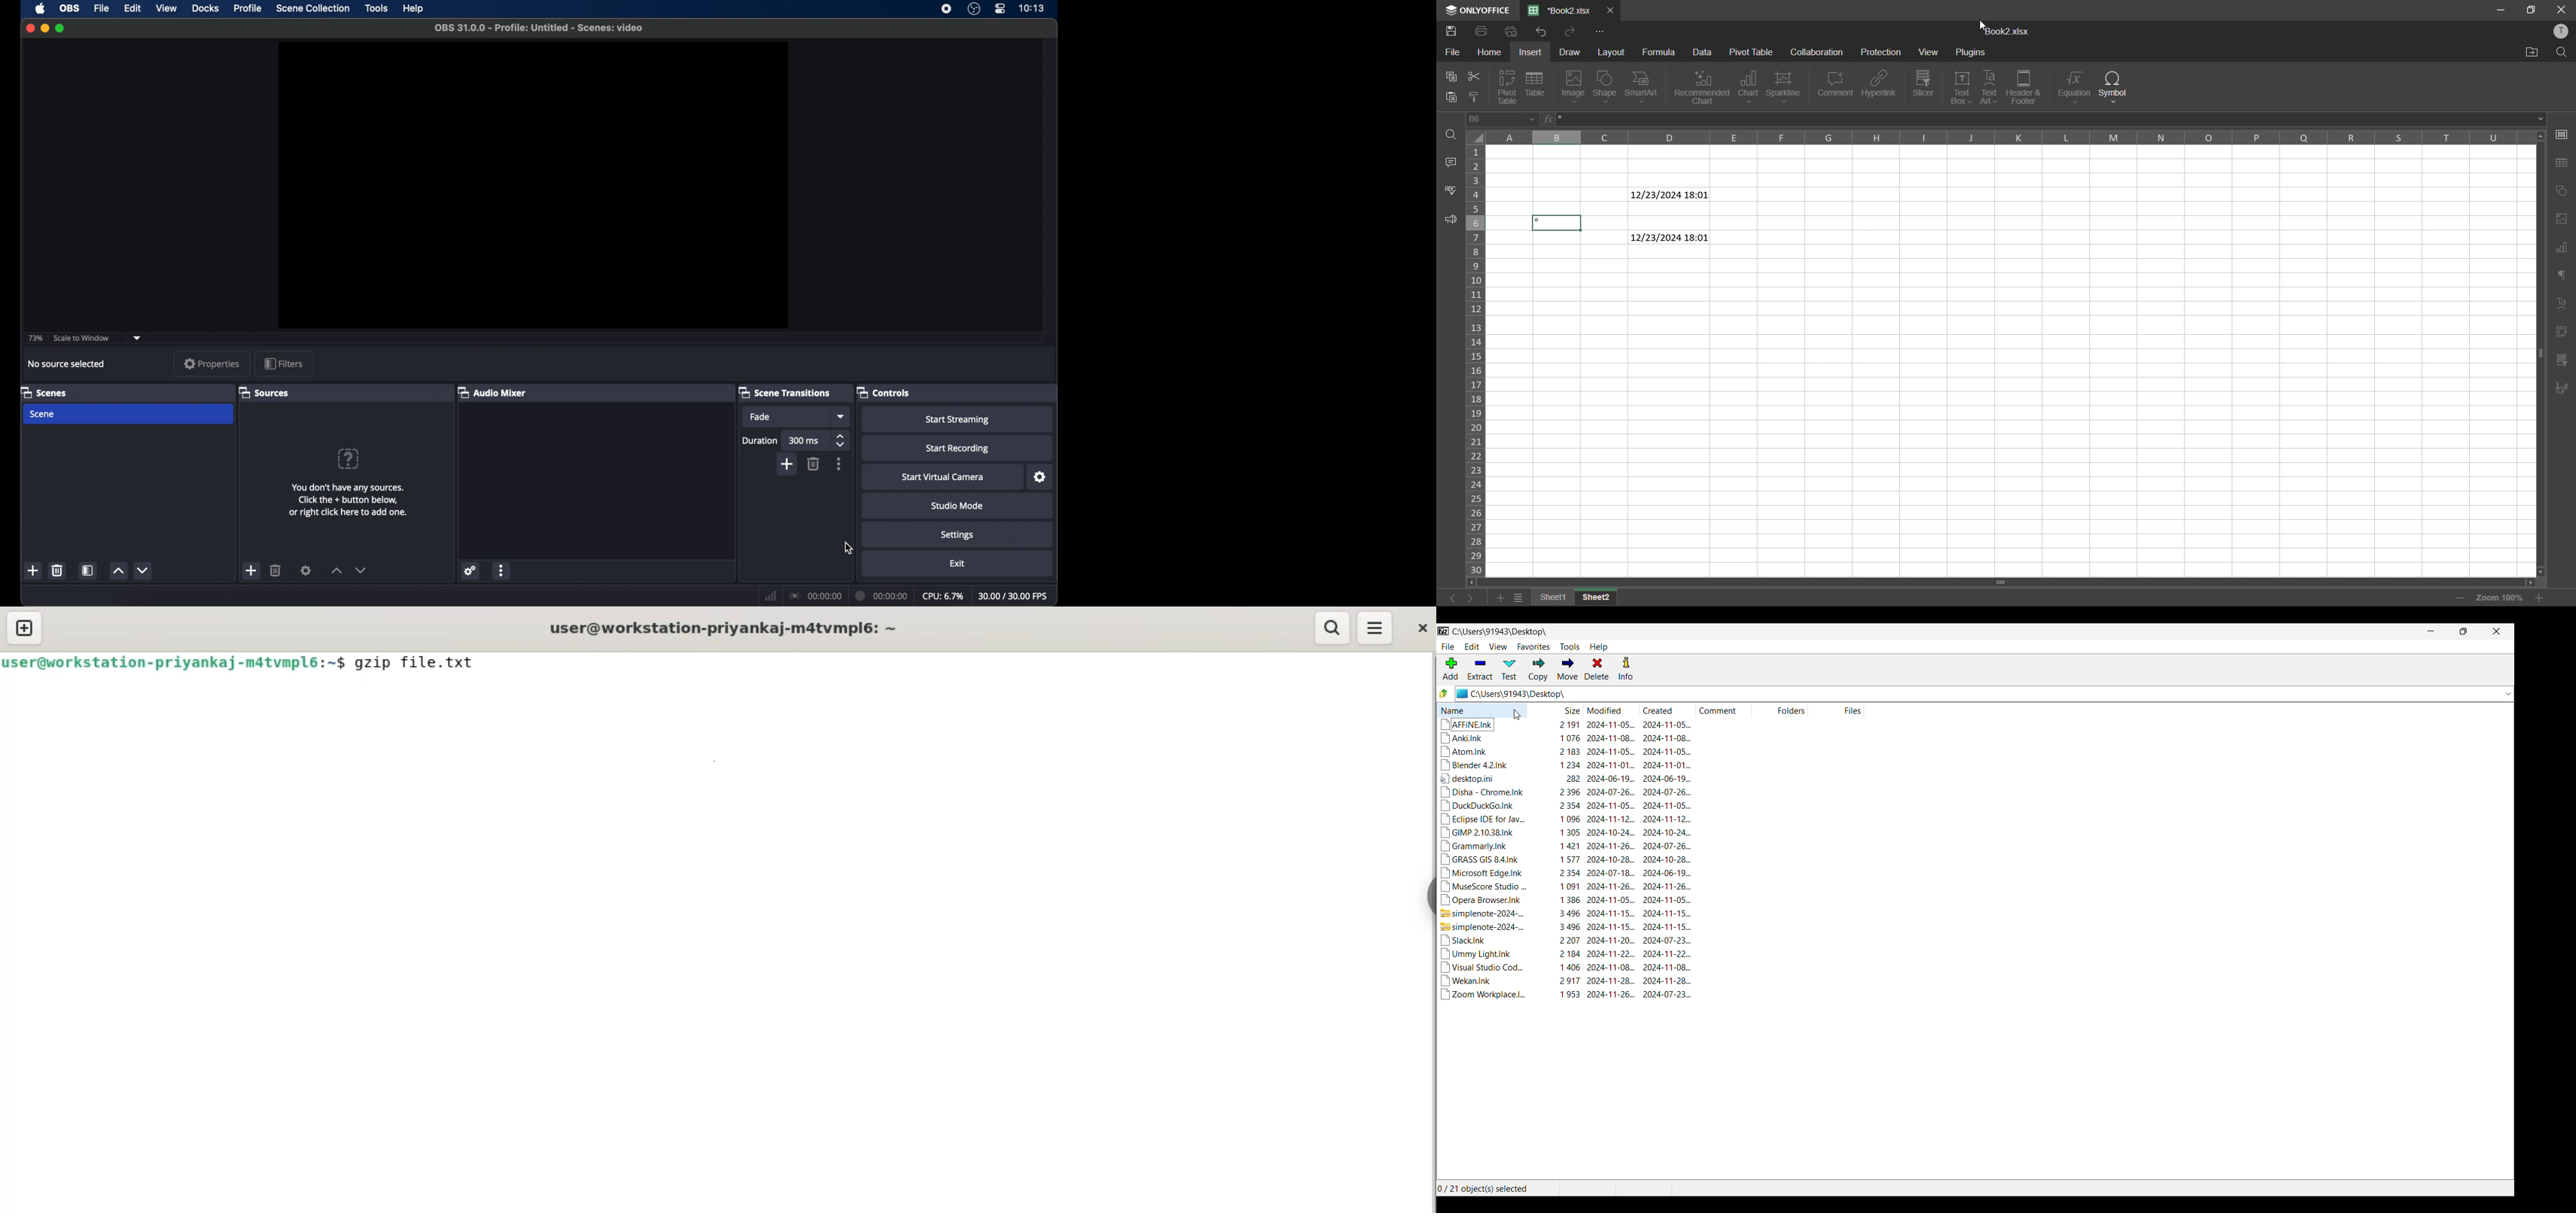 The image size is (2576, 1232). Describe the element at coordinates (944, 477) in the screenshot. I see `start virtual camera` at that location.